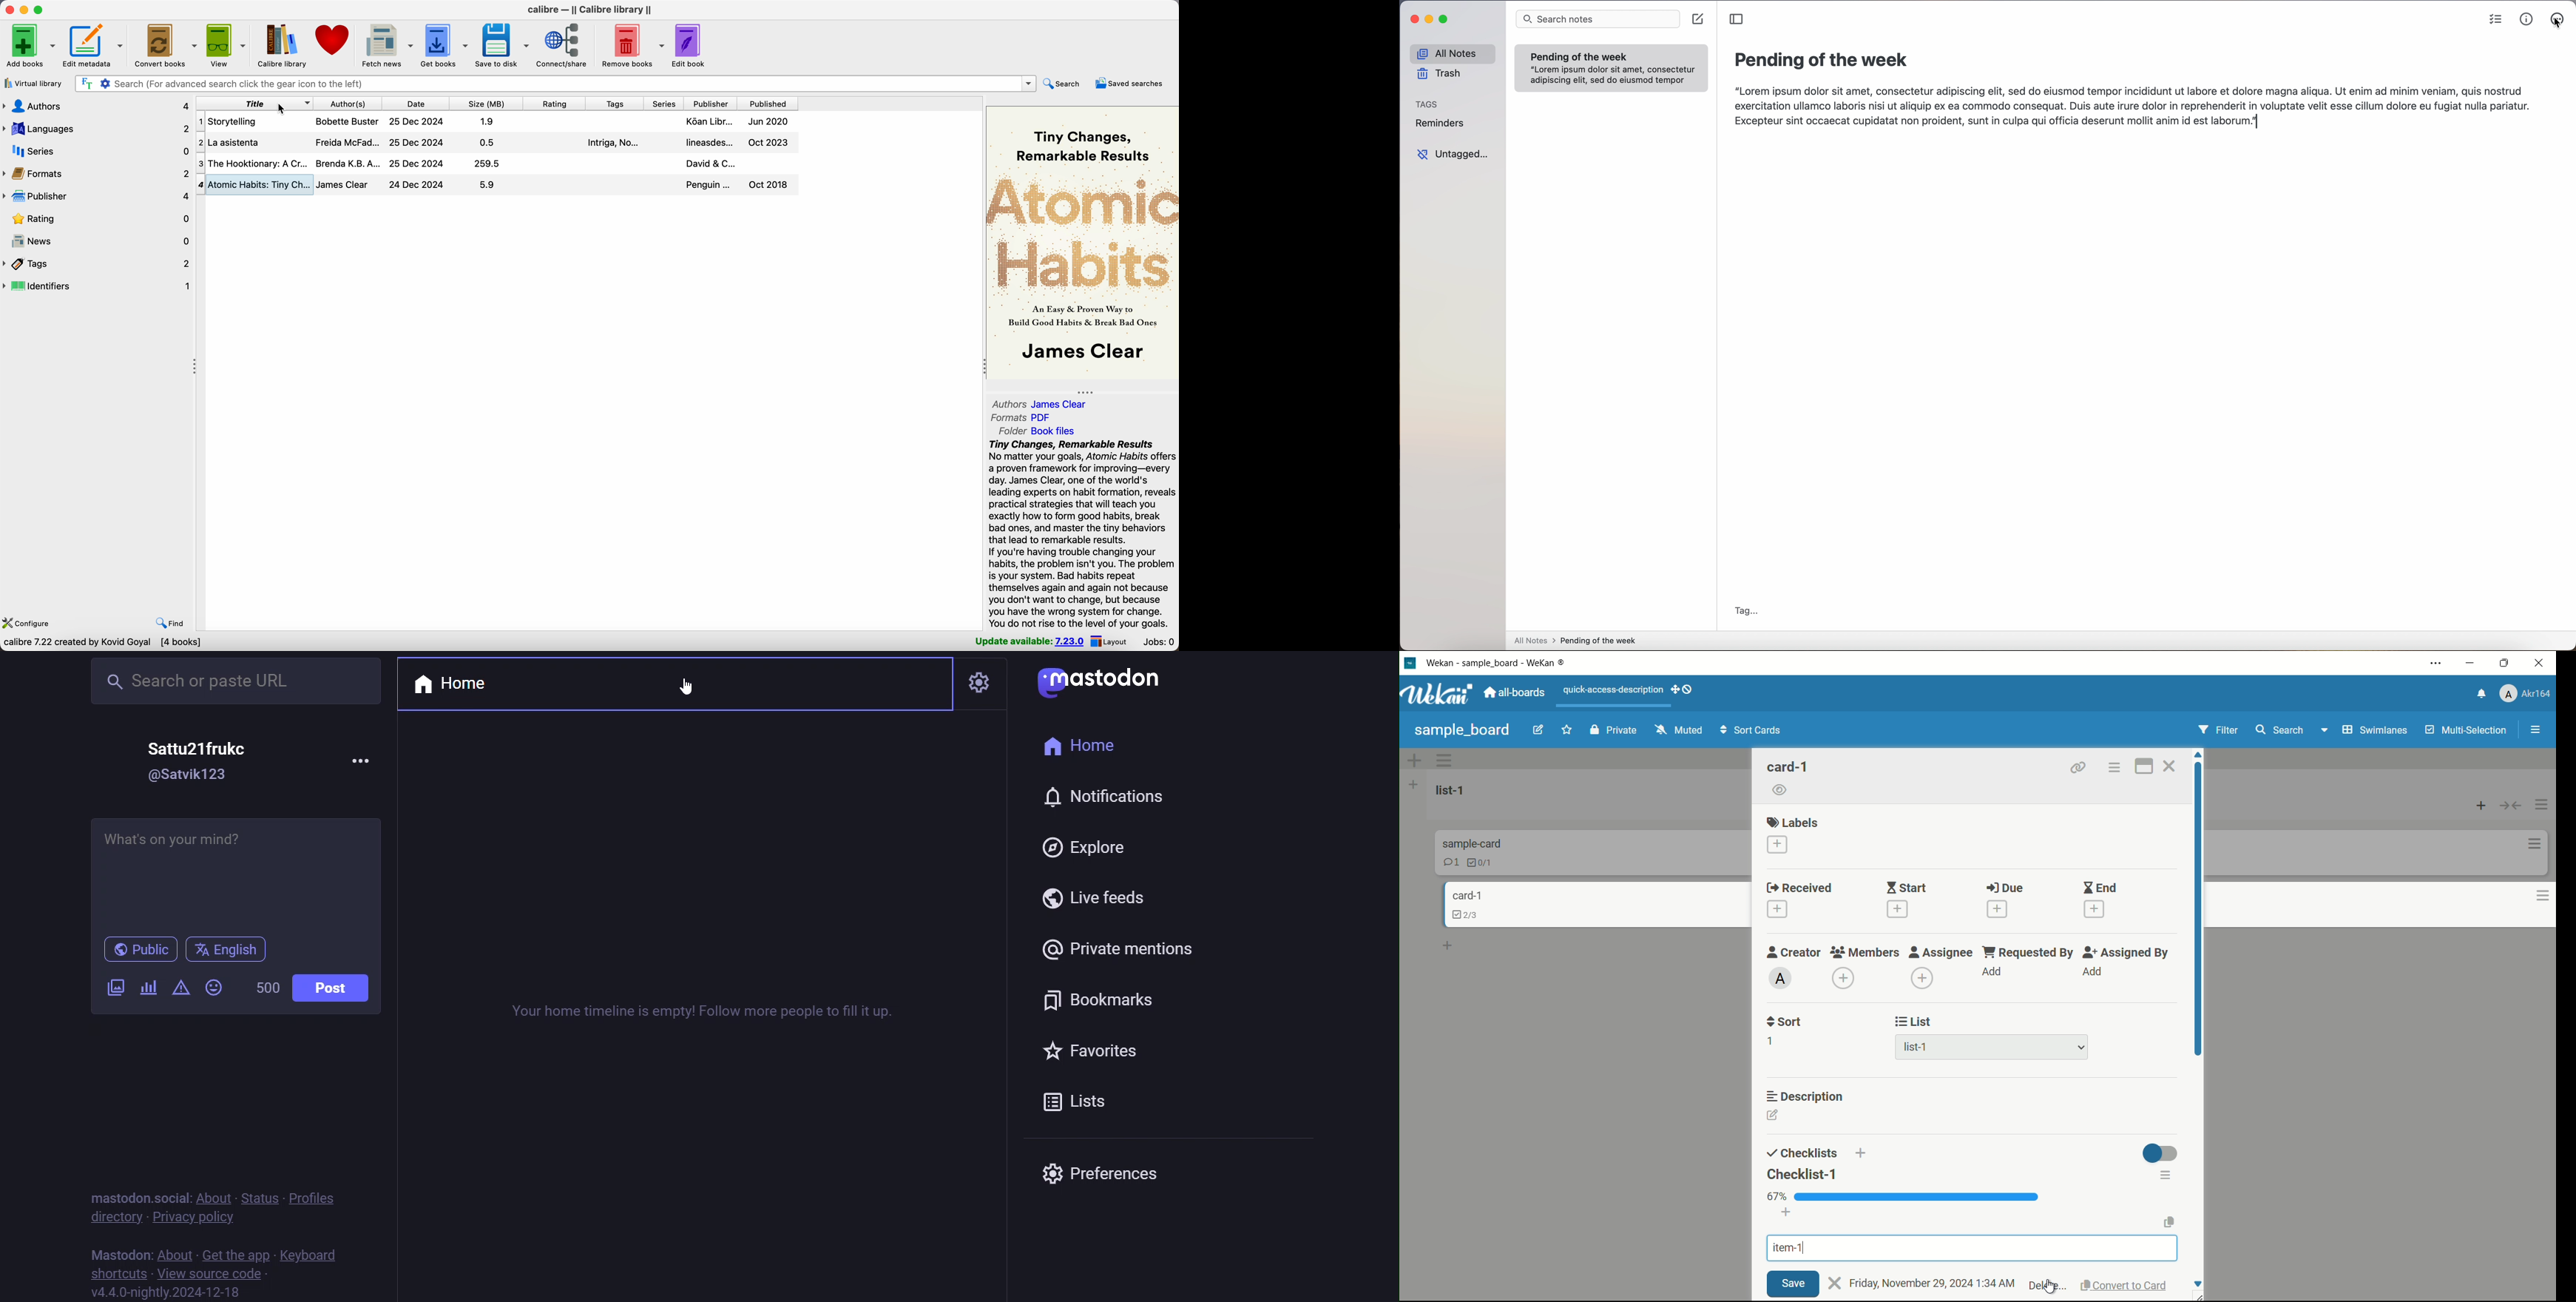 The width and height of the screenshot is (2576, 1316). What do you see at coordinates (1412, 20) in the screenshot?
I see `close app` at bounding box center [1412, 20].